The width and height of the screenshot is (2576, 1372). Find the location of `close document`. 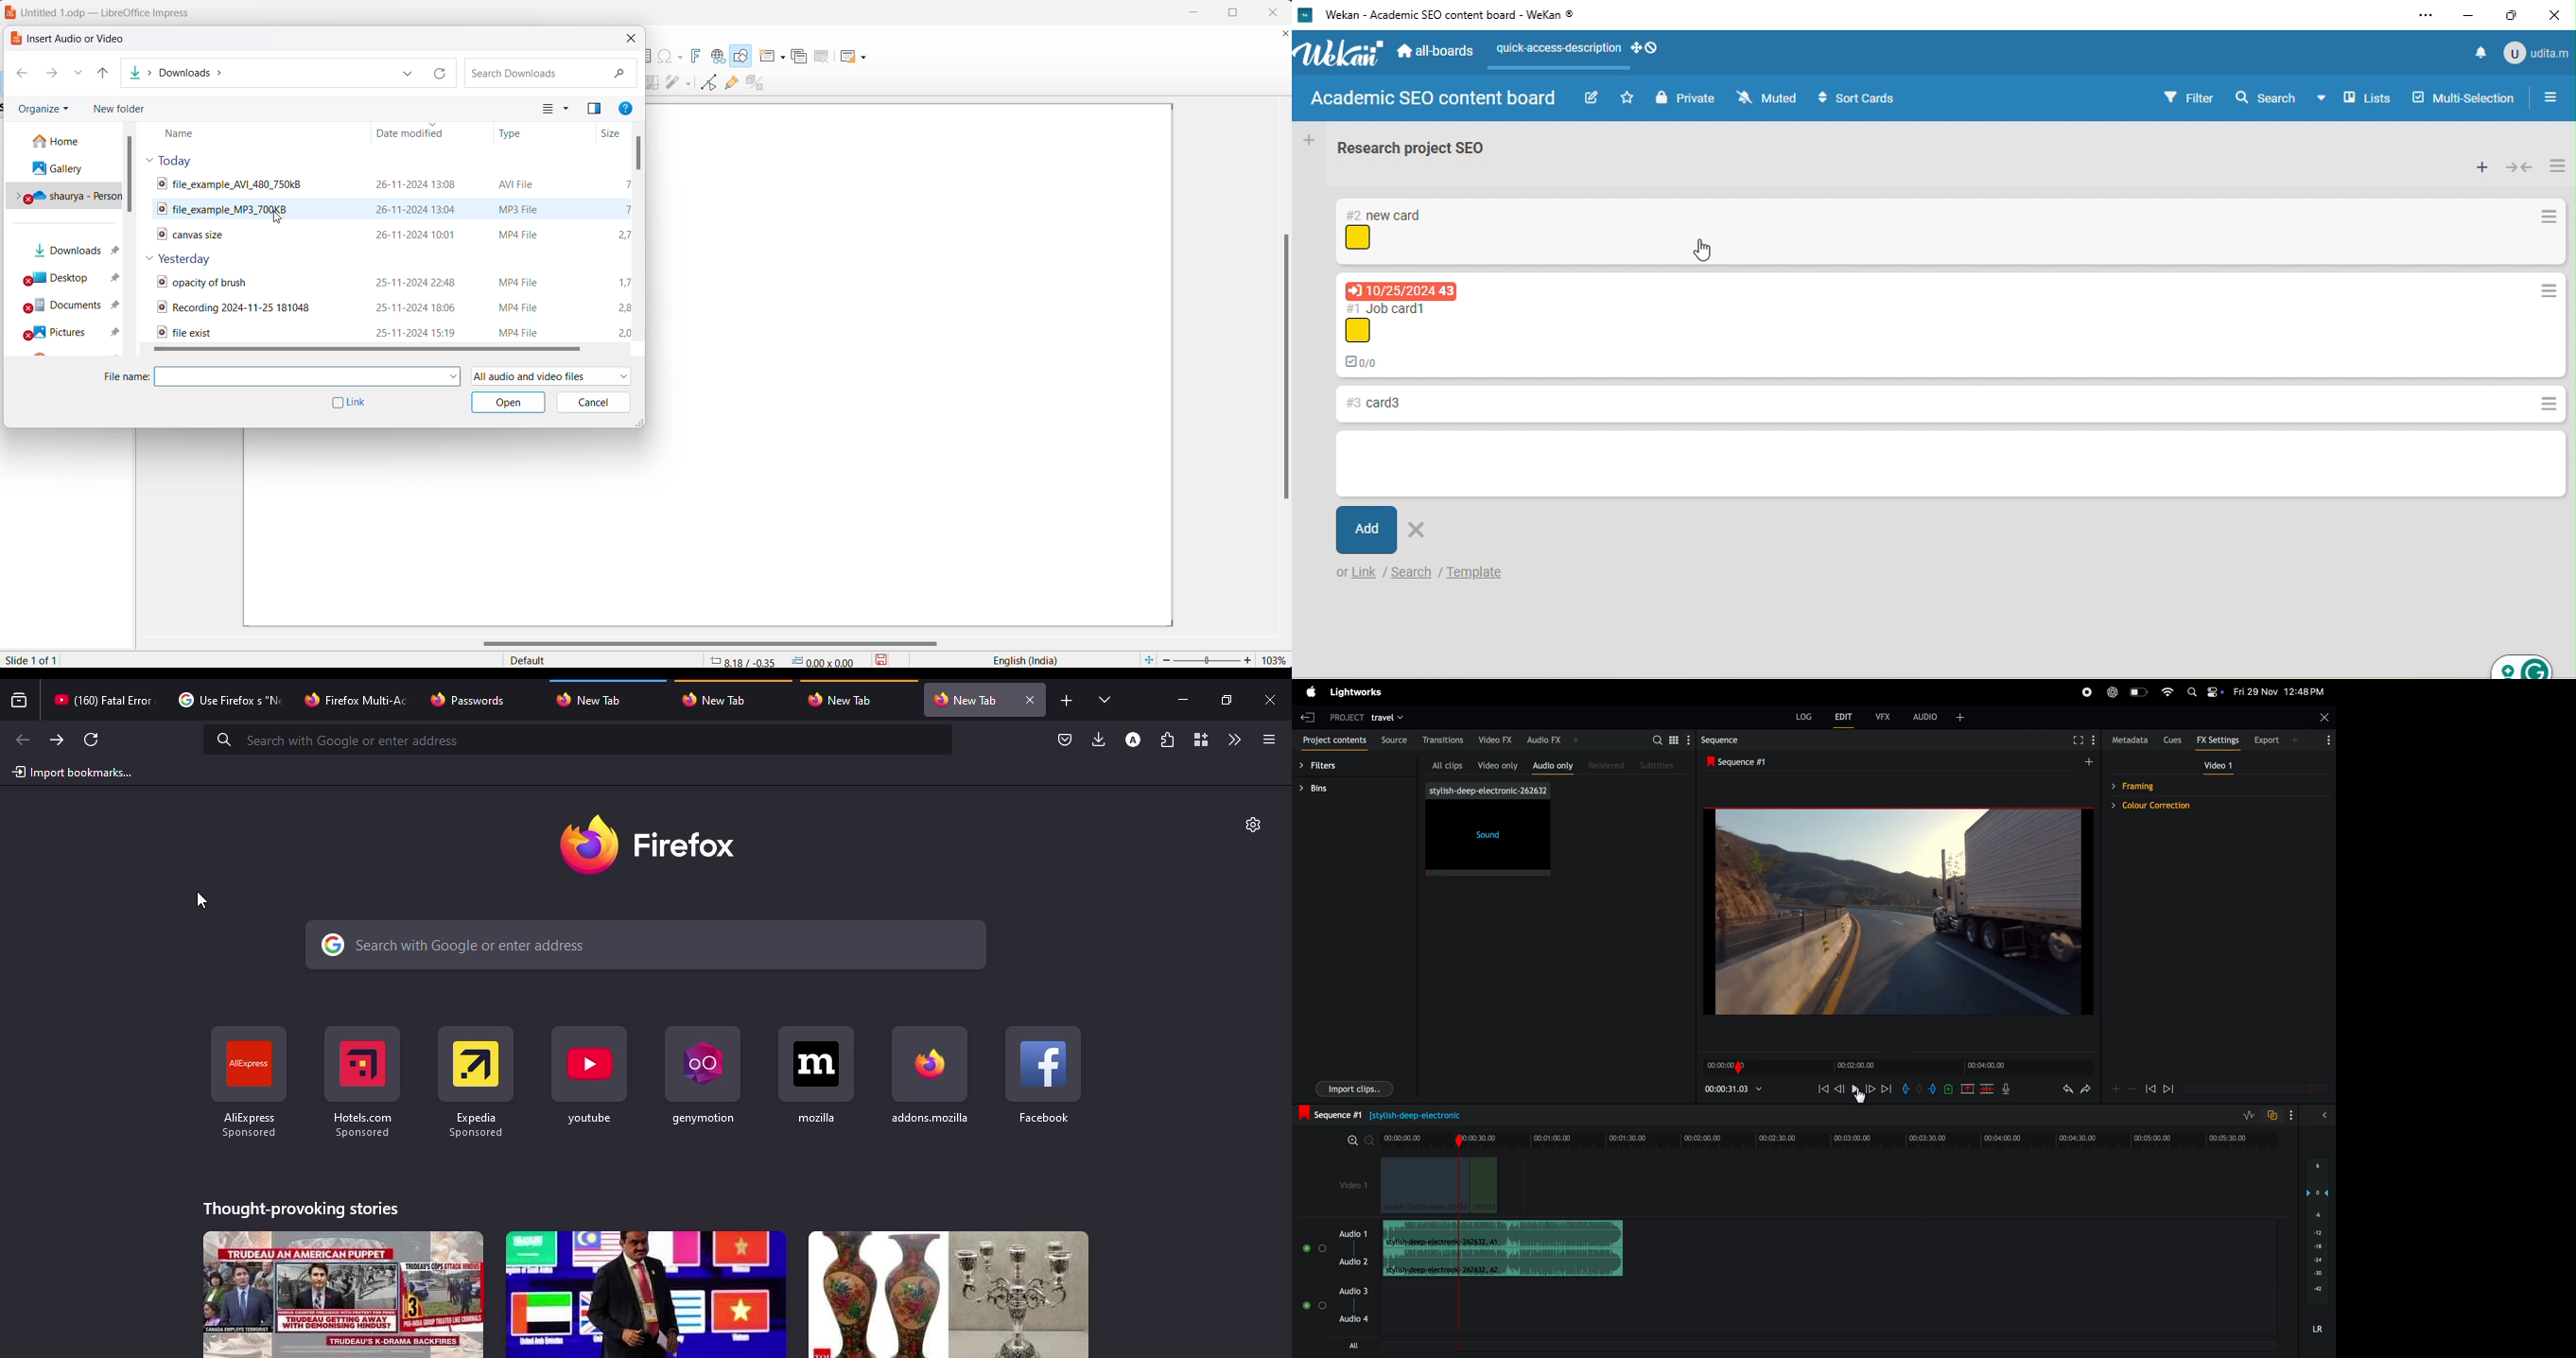

close document is located at coordinates (1284, 35).